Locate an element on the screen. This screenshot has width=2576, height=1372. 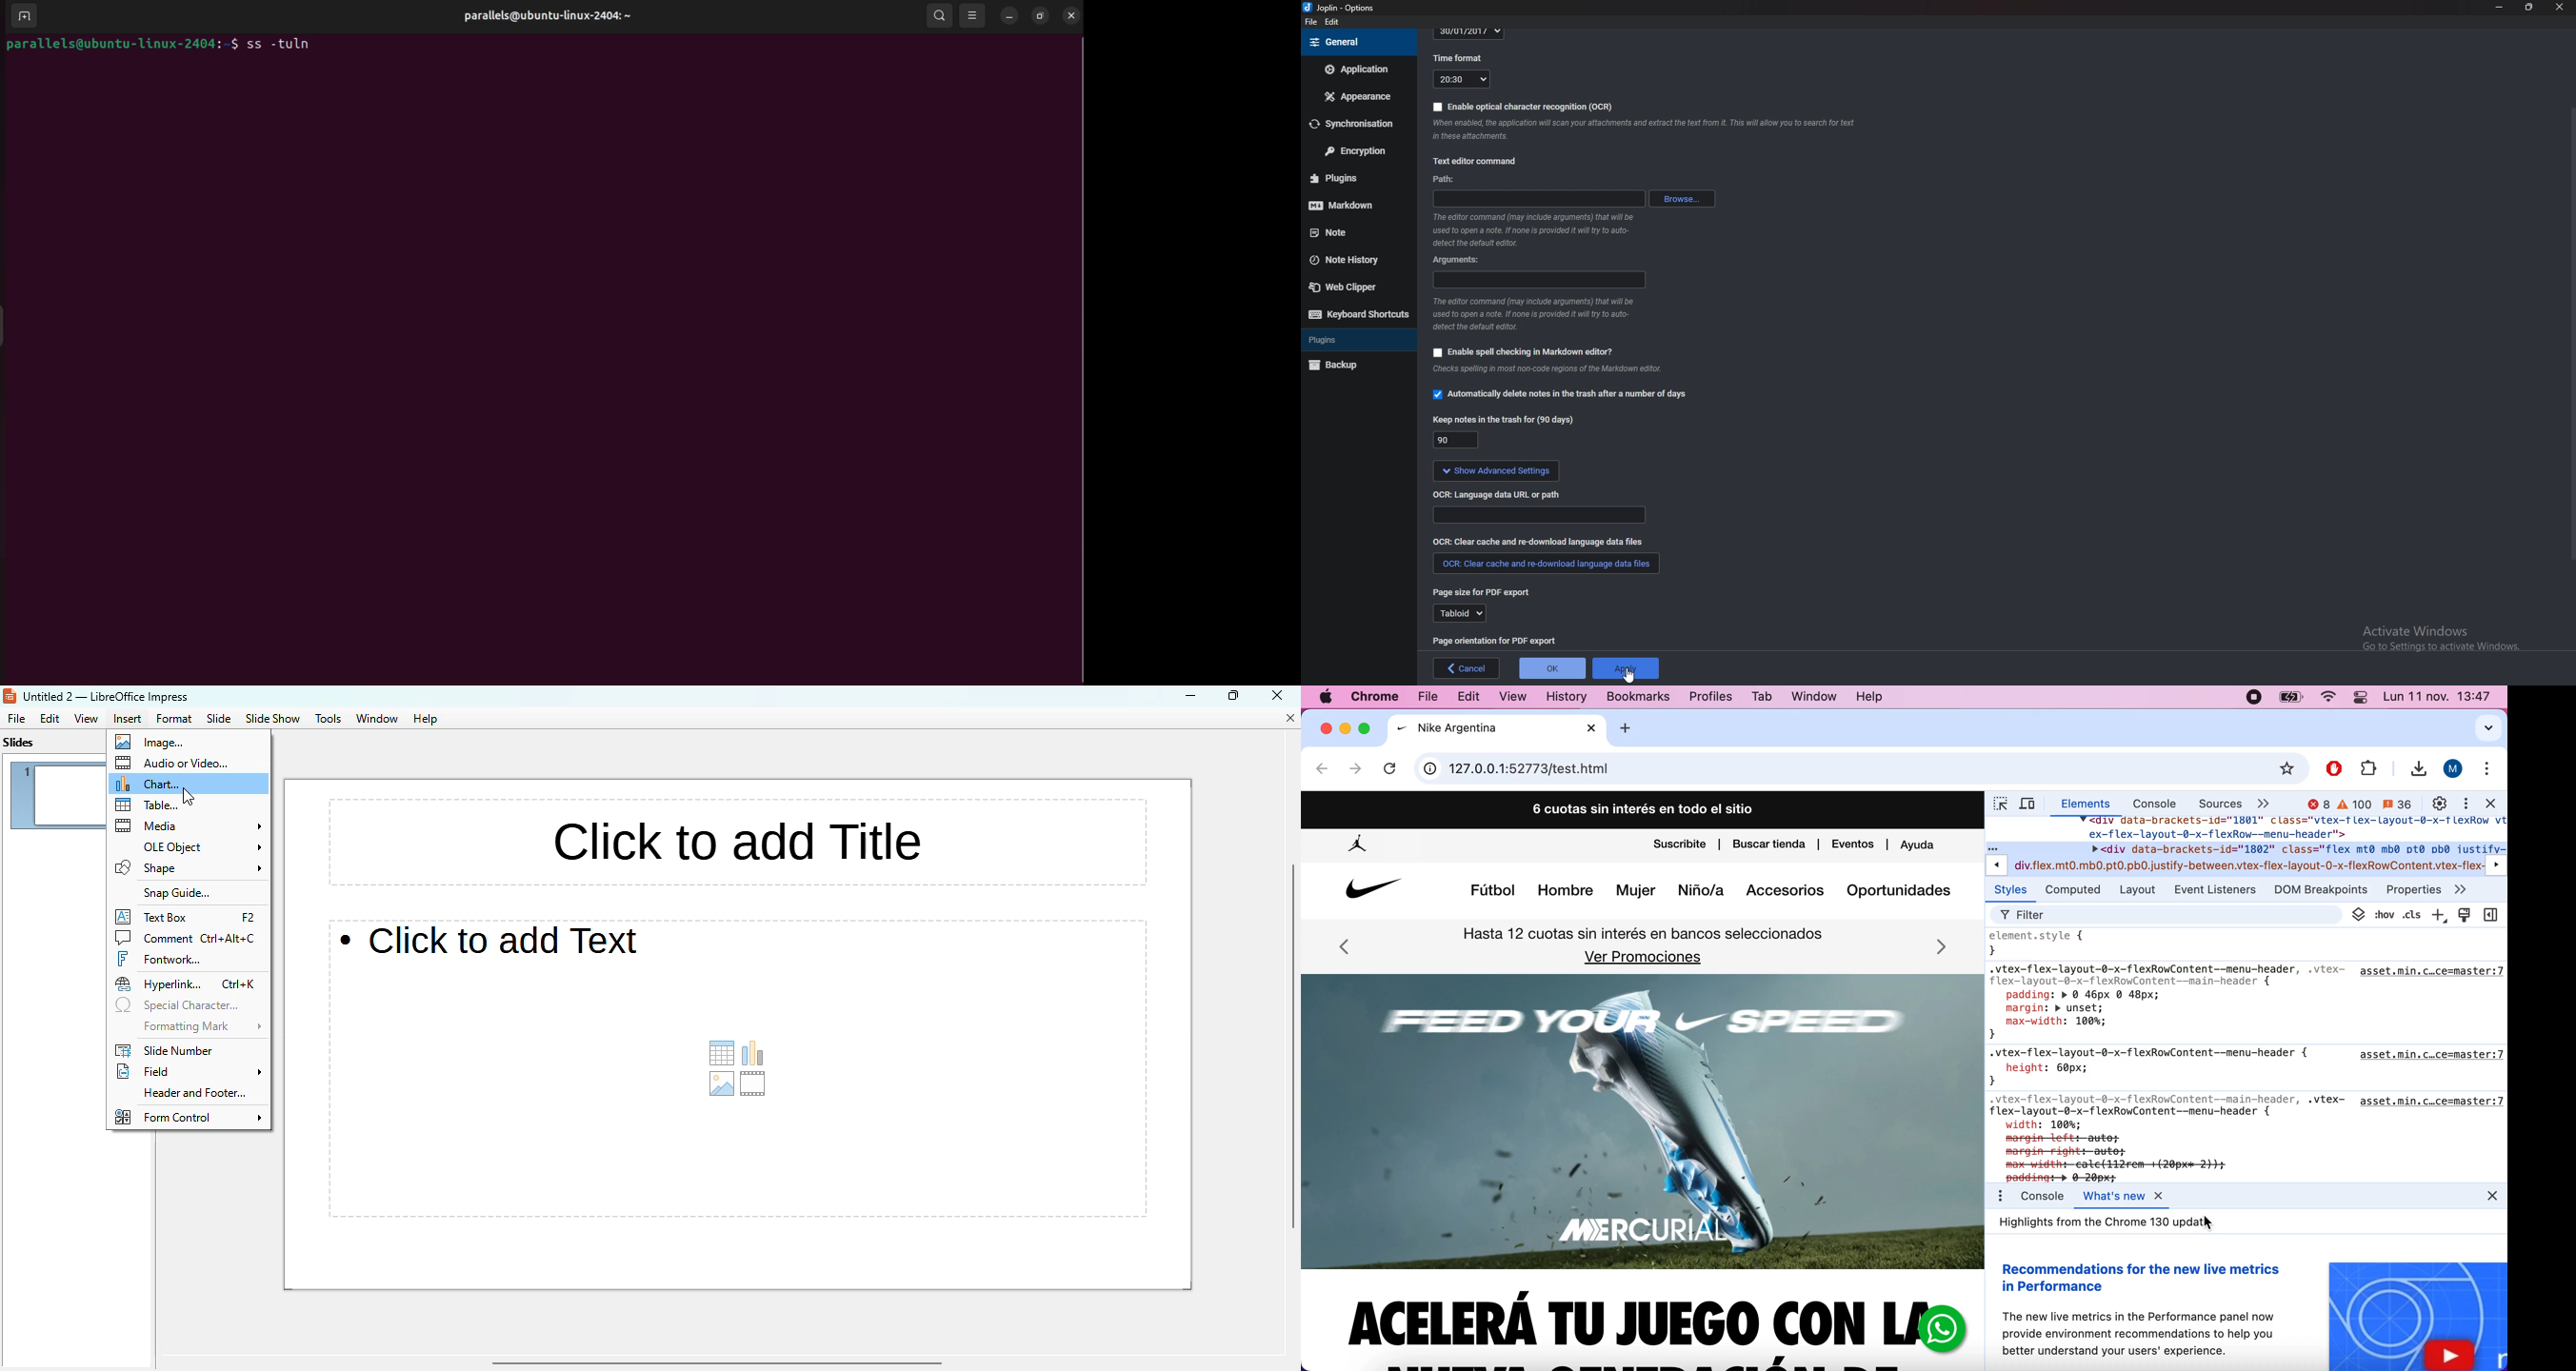
lclose is located at coordinates (2482, 1197).